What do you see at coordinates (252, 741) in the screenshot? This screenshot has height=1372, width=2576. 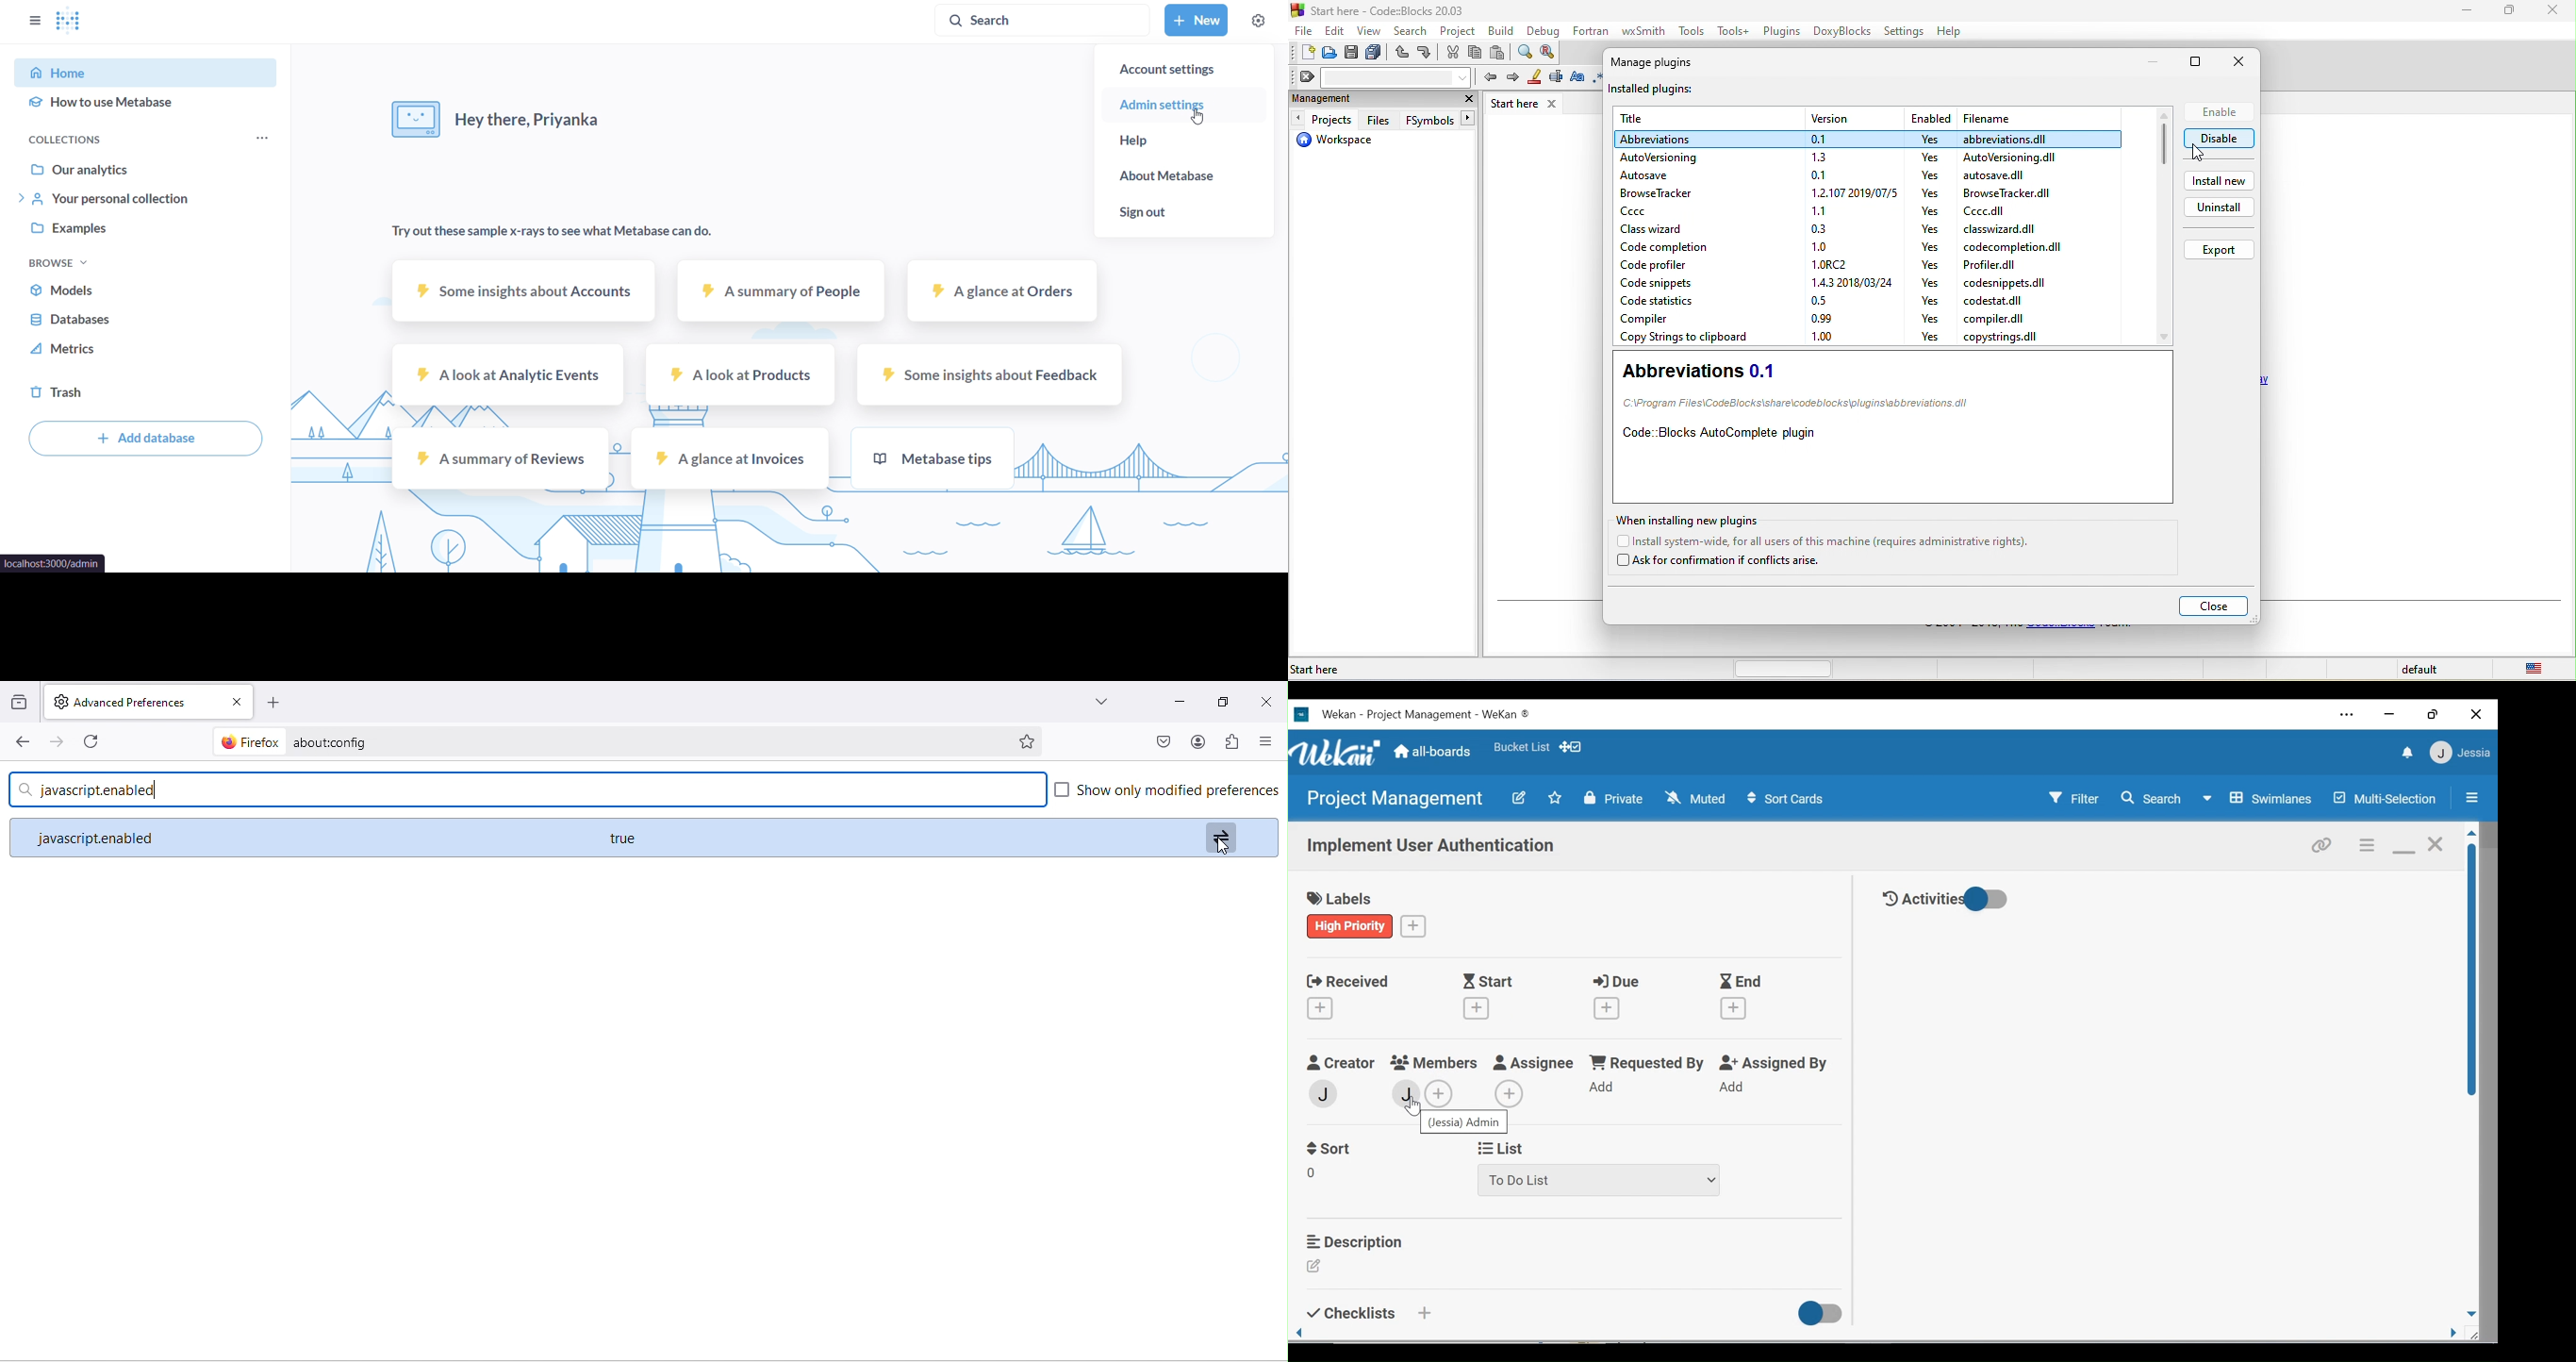 I see `firefox` at bounding box center [252, 741].